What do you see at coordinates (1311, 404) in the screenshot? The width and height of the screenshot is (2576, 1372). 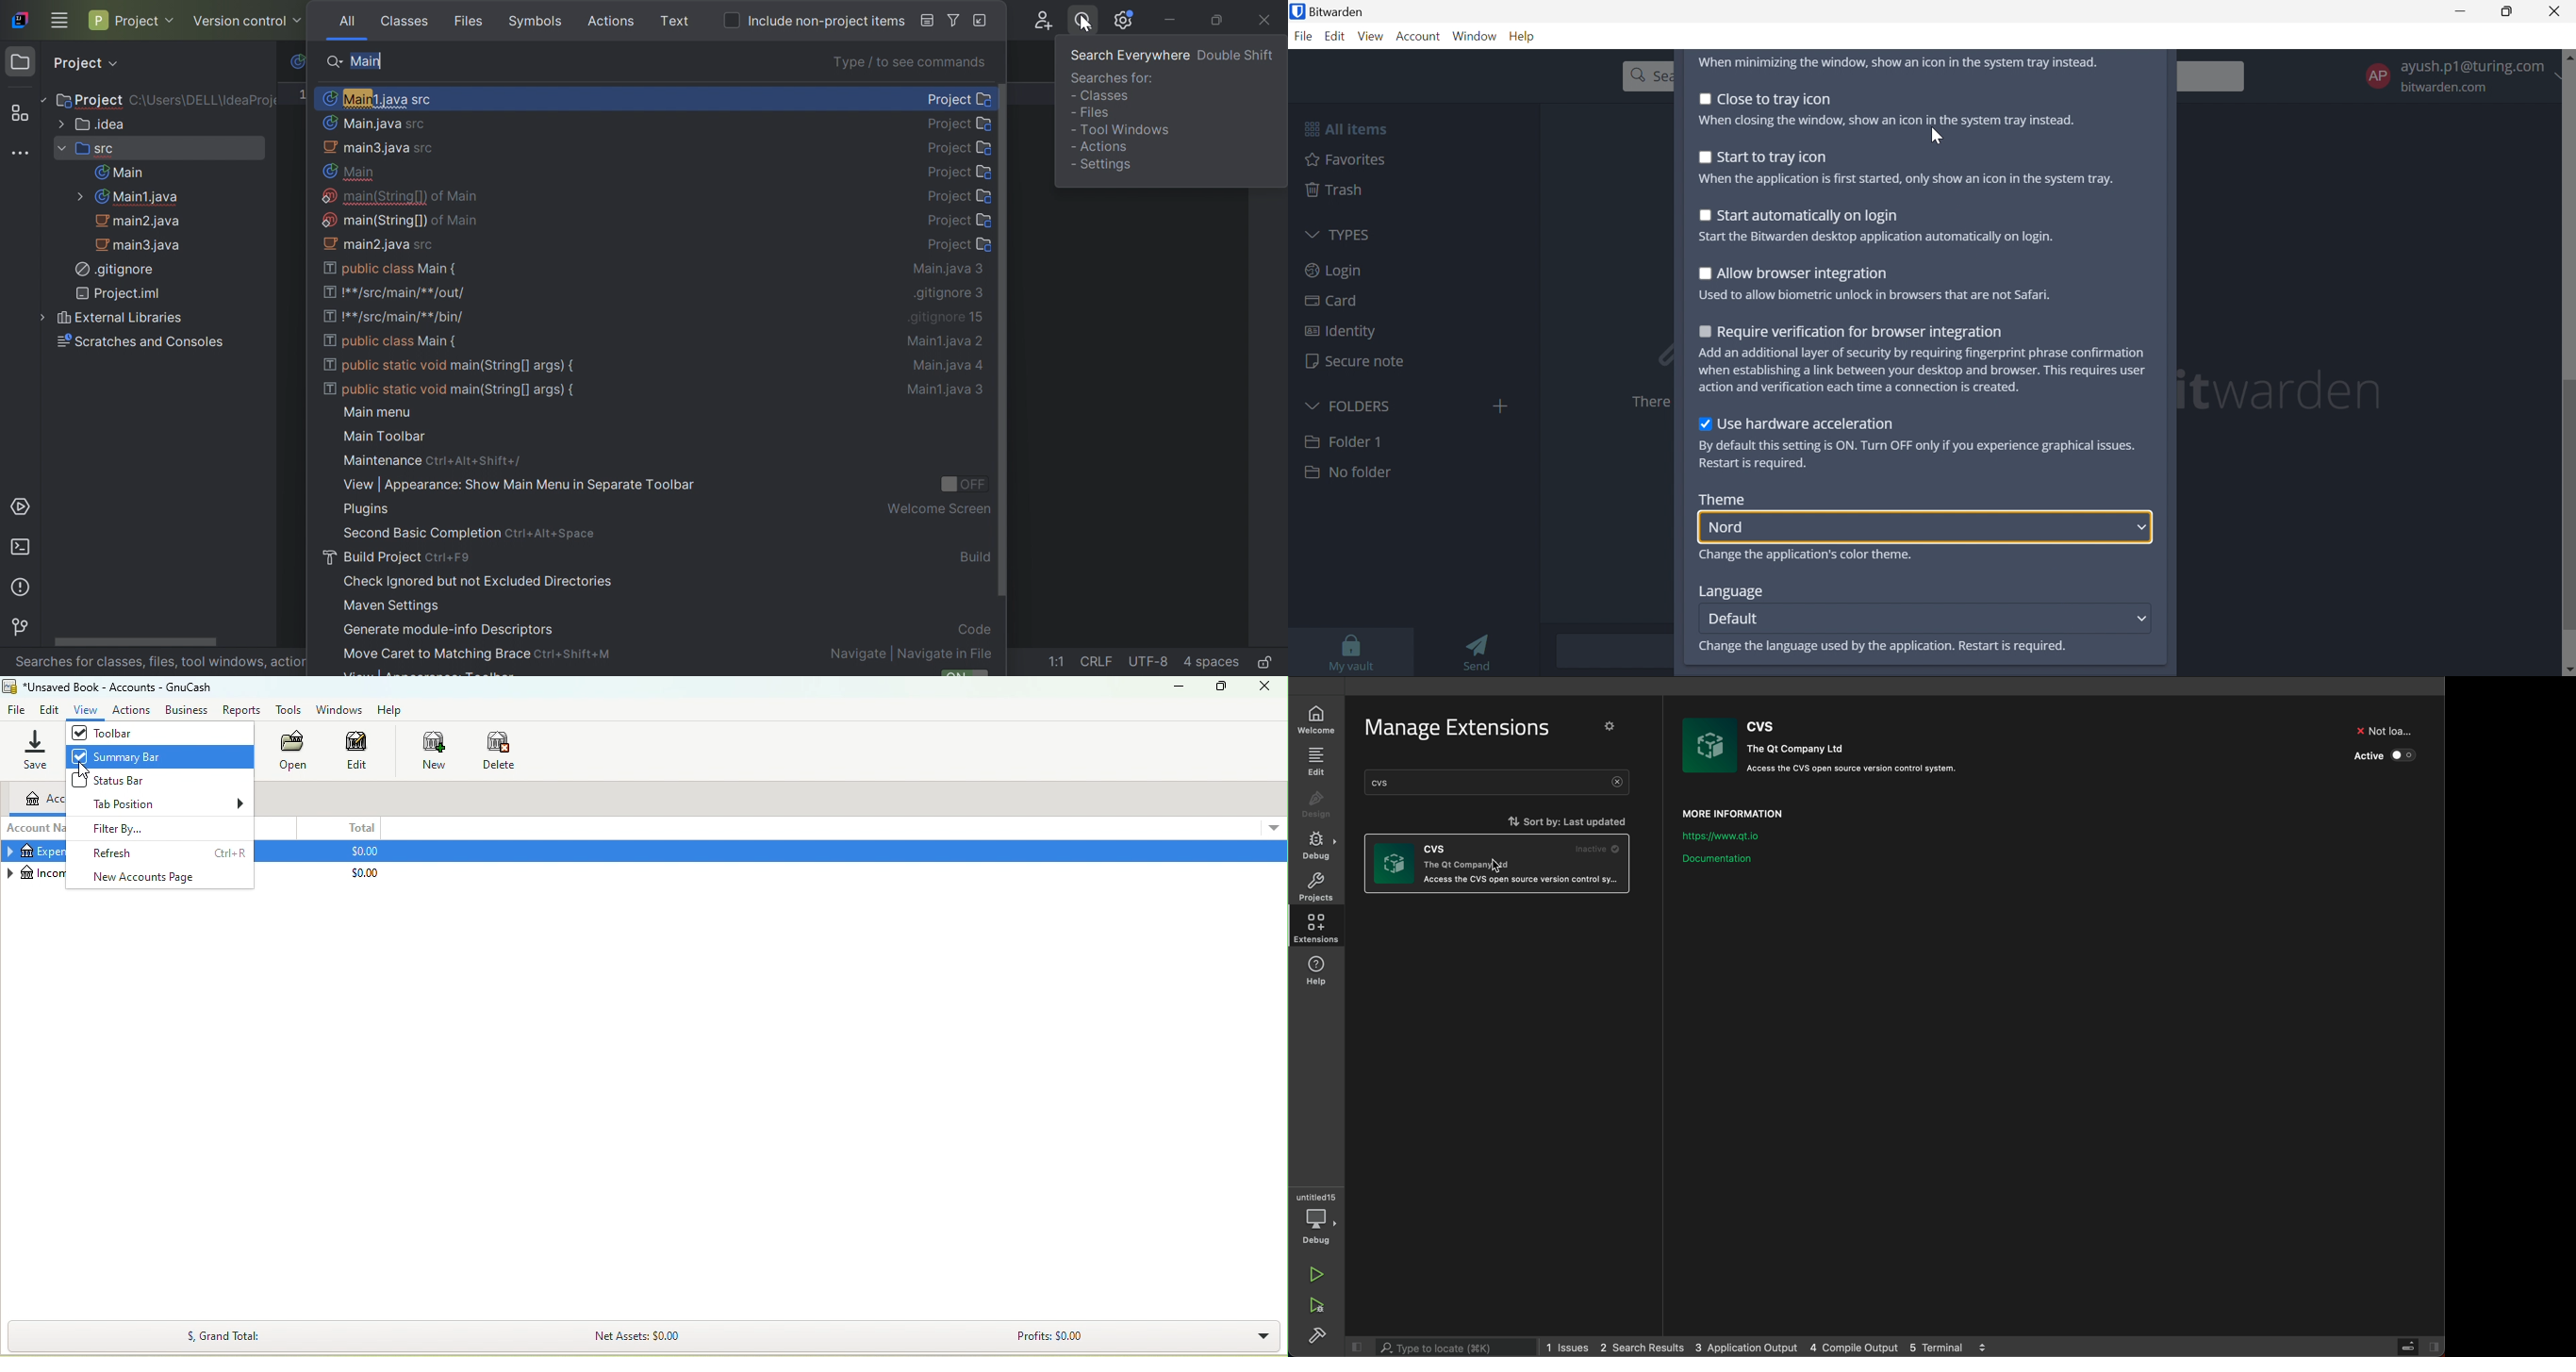 I see `Drop Down` at bounding box center [1311, 404].